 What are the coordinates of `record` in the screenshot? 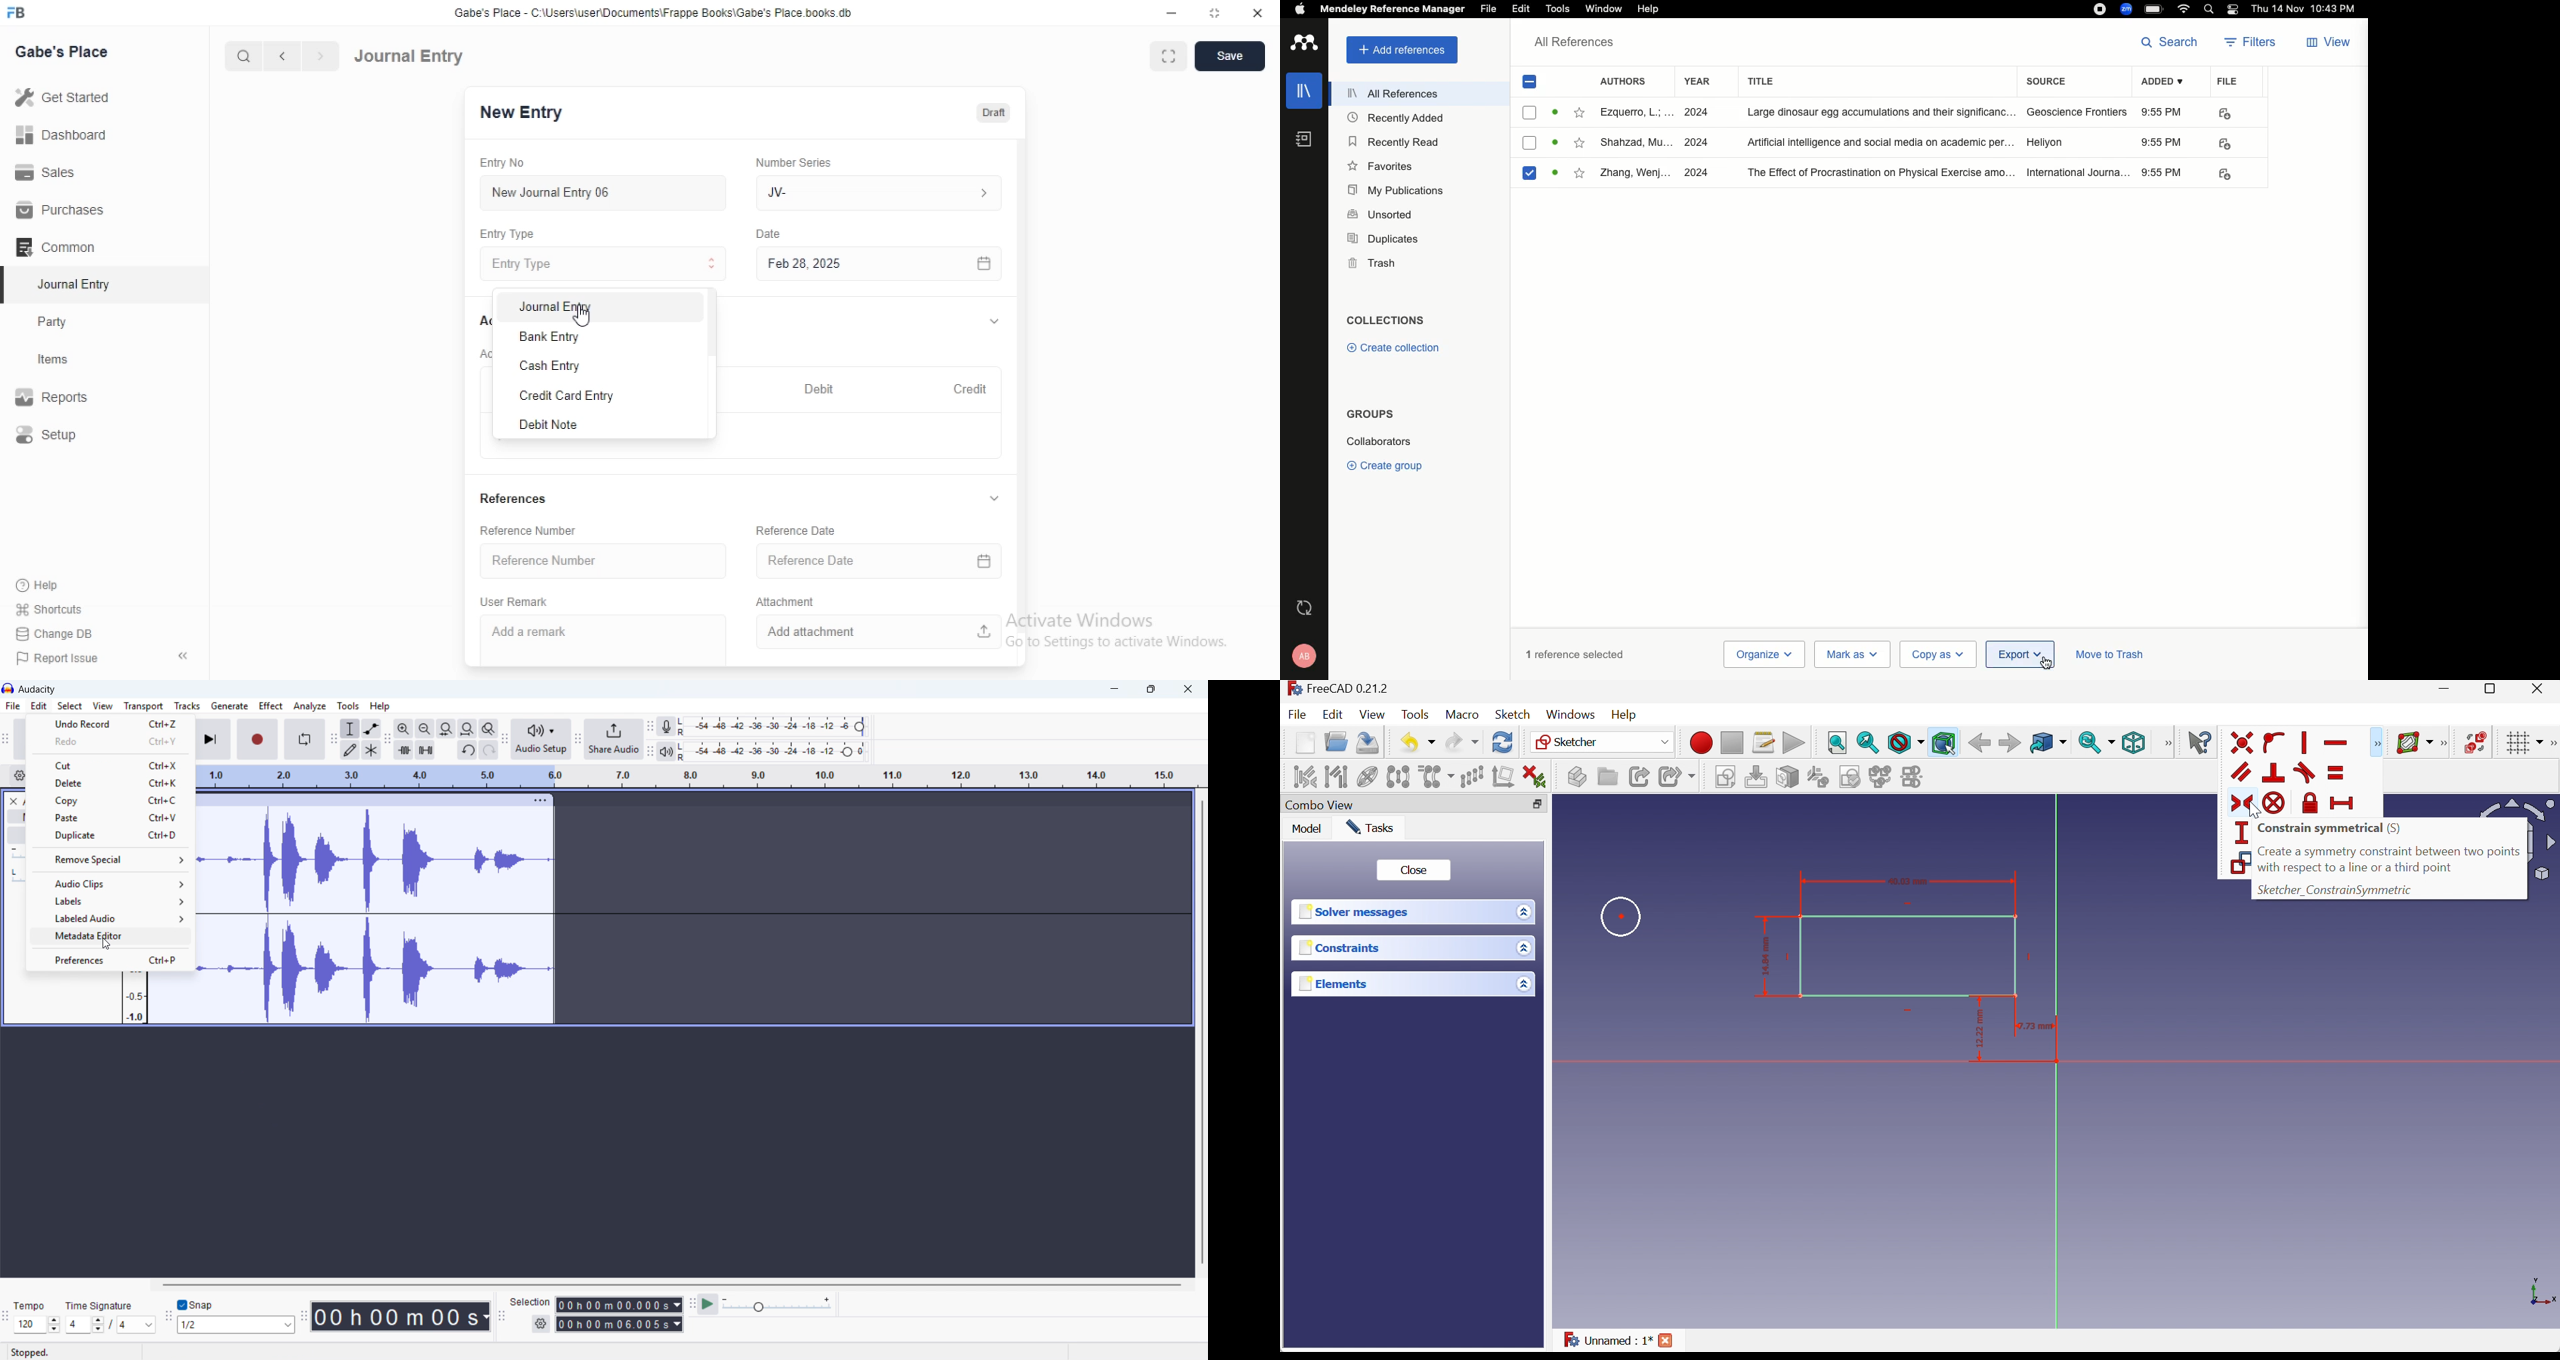 It's located at (258, 740).